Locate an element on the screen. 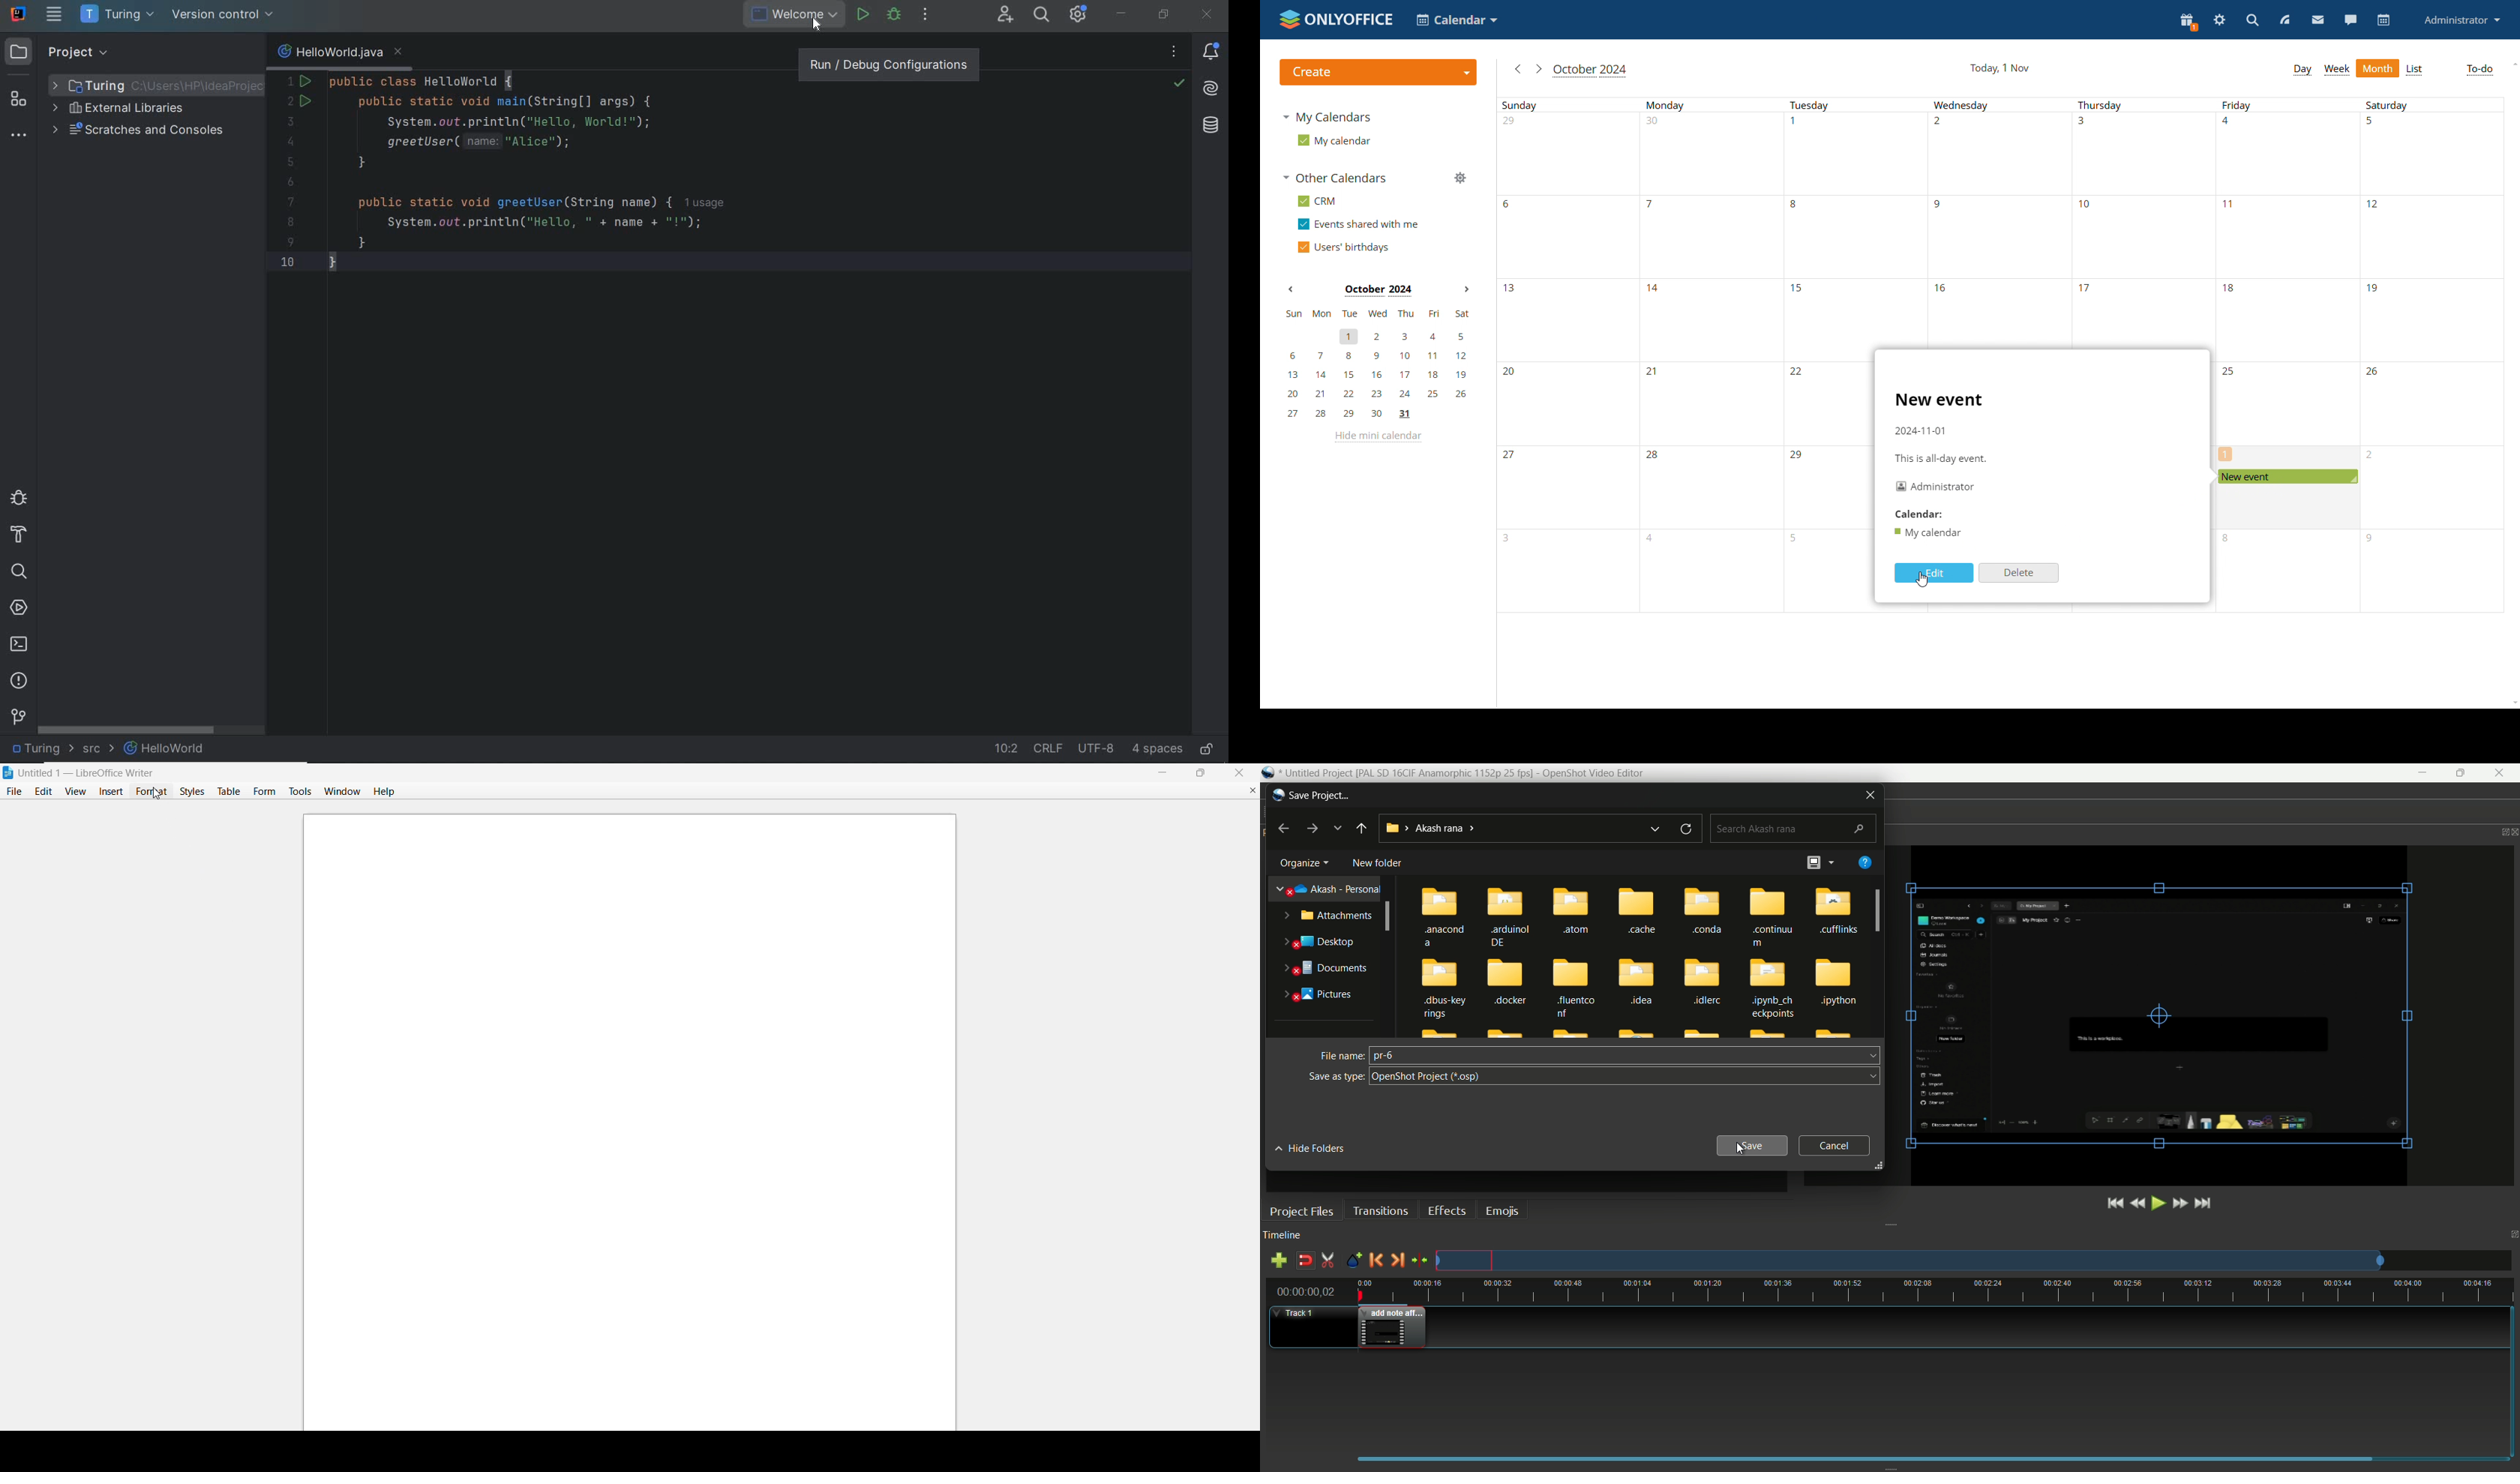 The image size is (2520, 1484).  is located at coordinates (1920, 514).